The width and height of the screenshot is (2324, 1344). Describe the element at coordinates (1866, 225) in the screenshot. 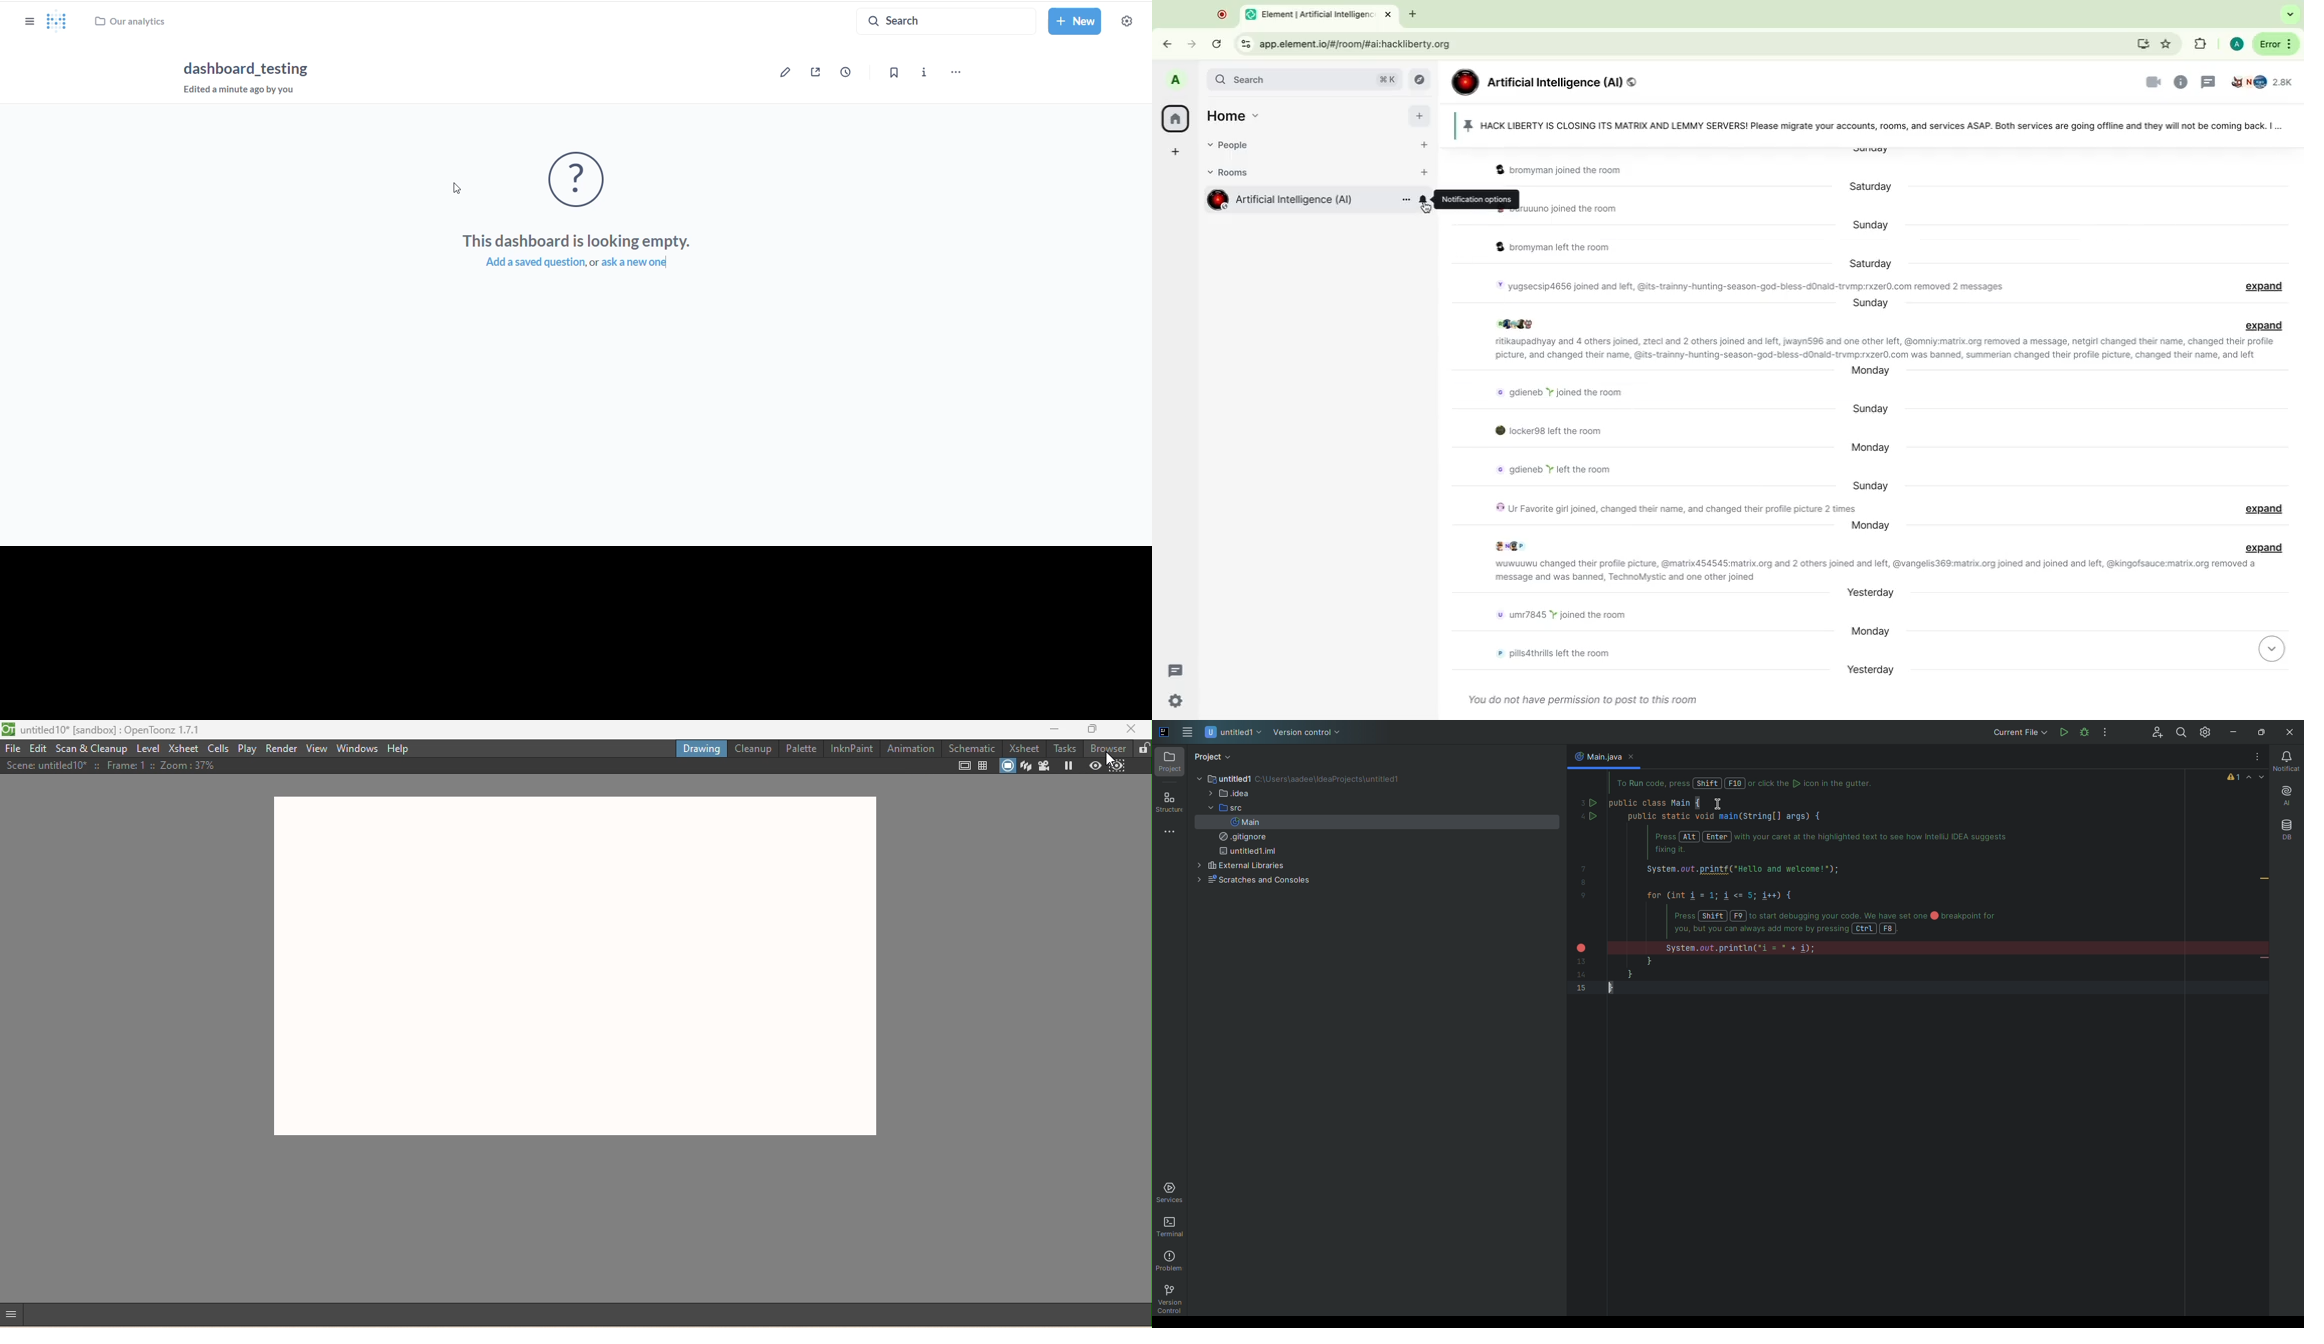

I see `Day` at that location.